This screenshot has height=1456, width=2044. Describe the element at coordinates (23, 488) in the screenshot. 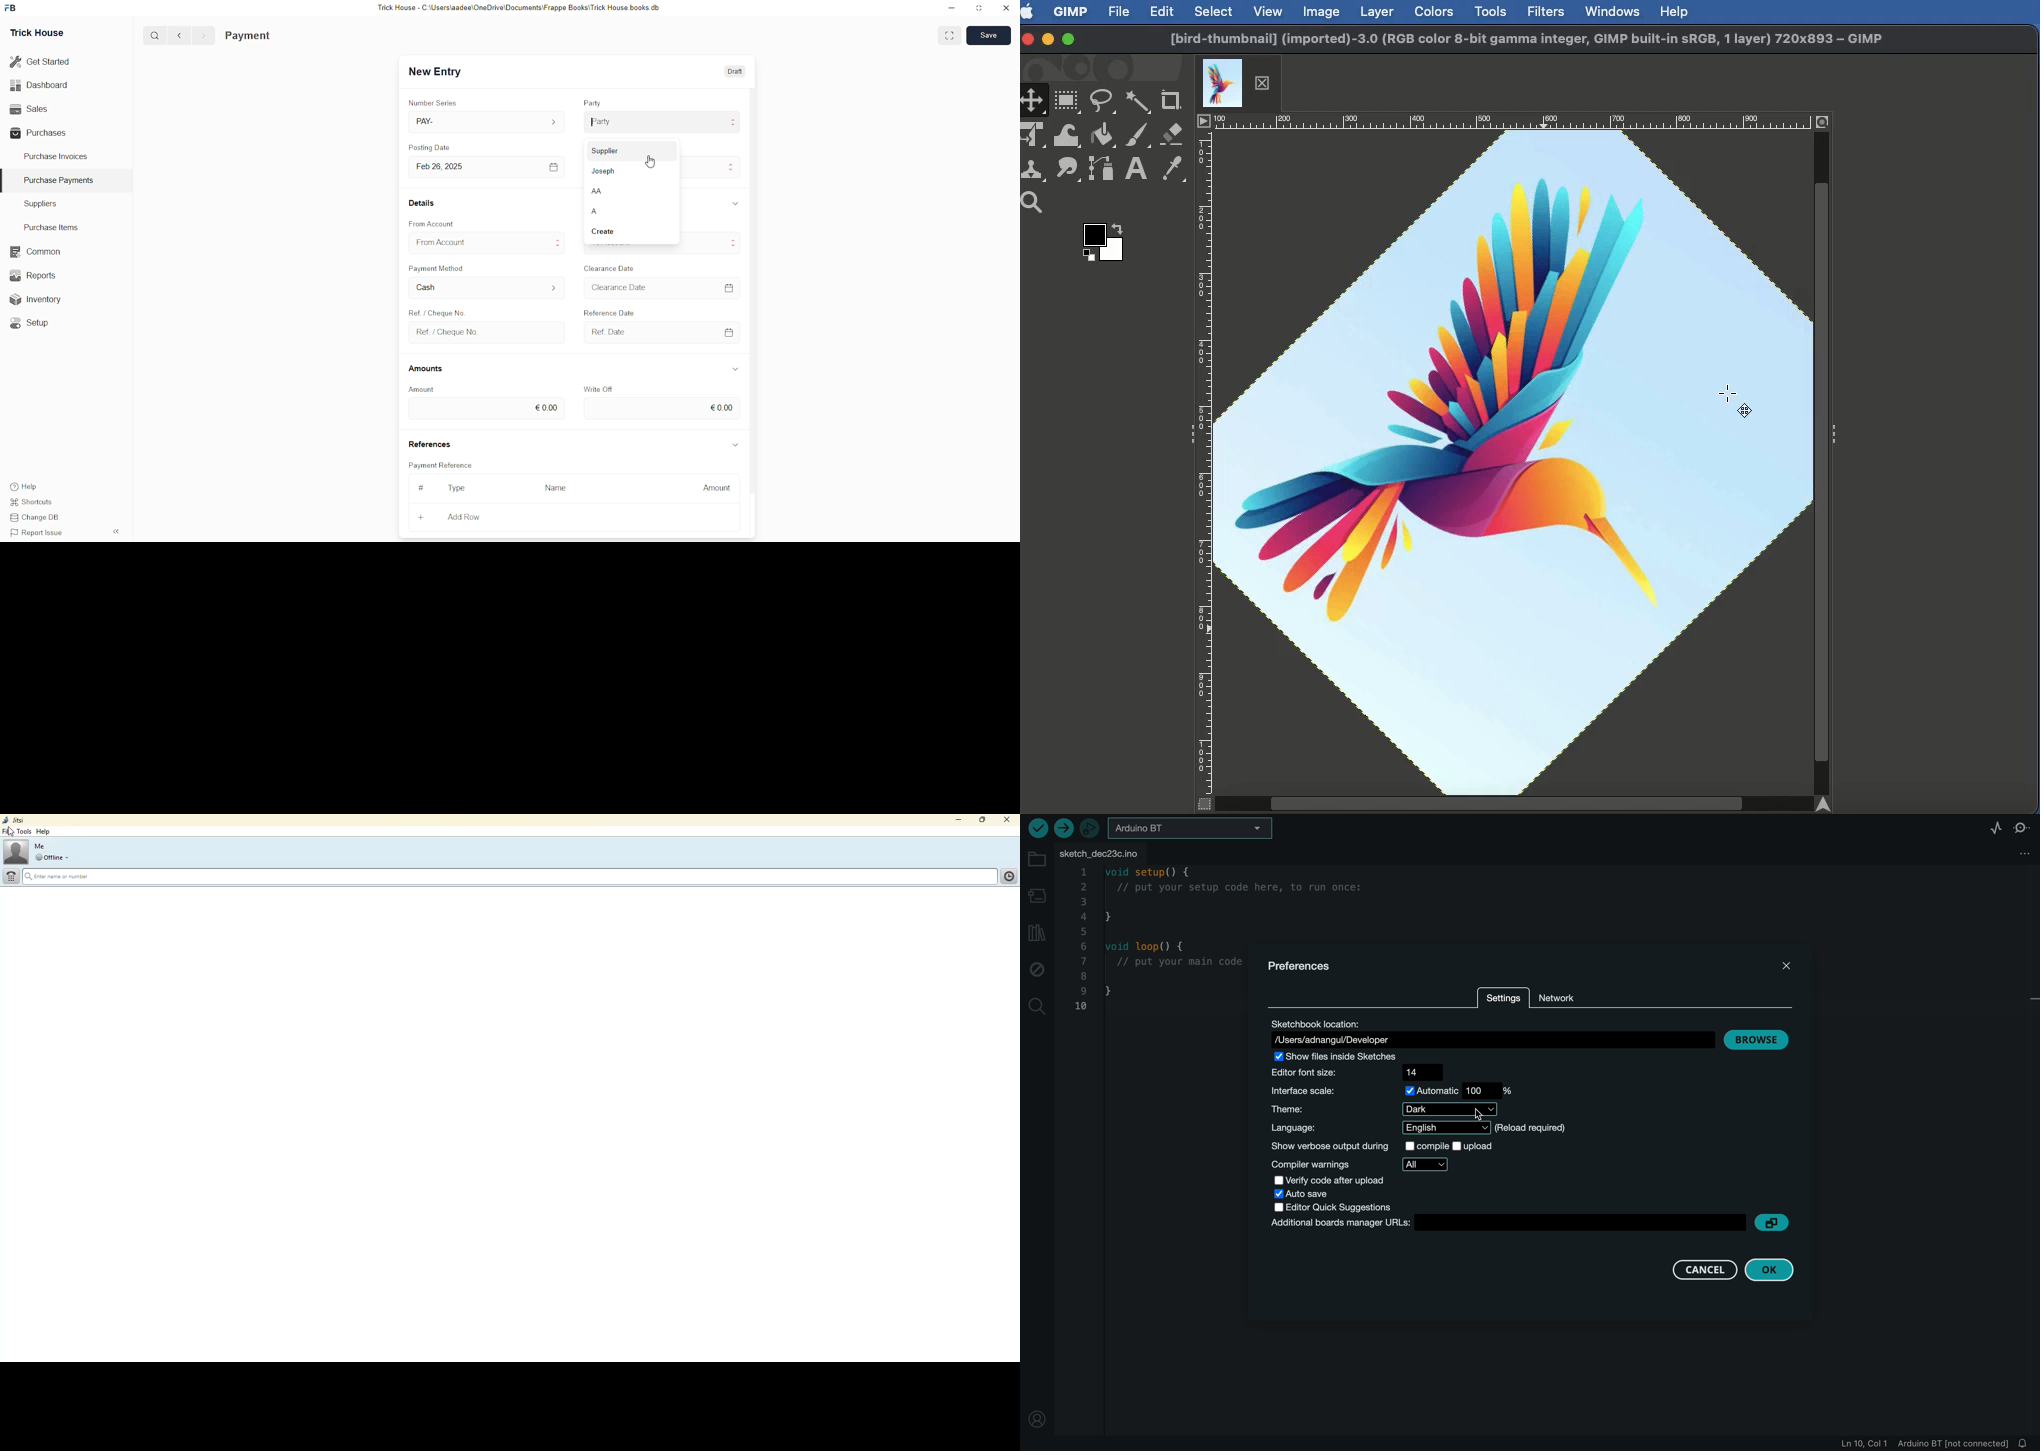

I see `Help` at that location.